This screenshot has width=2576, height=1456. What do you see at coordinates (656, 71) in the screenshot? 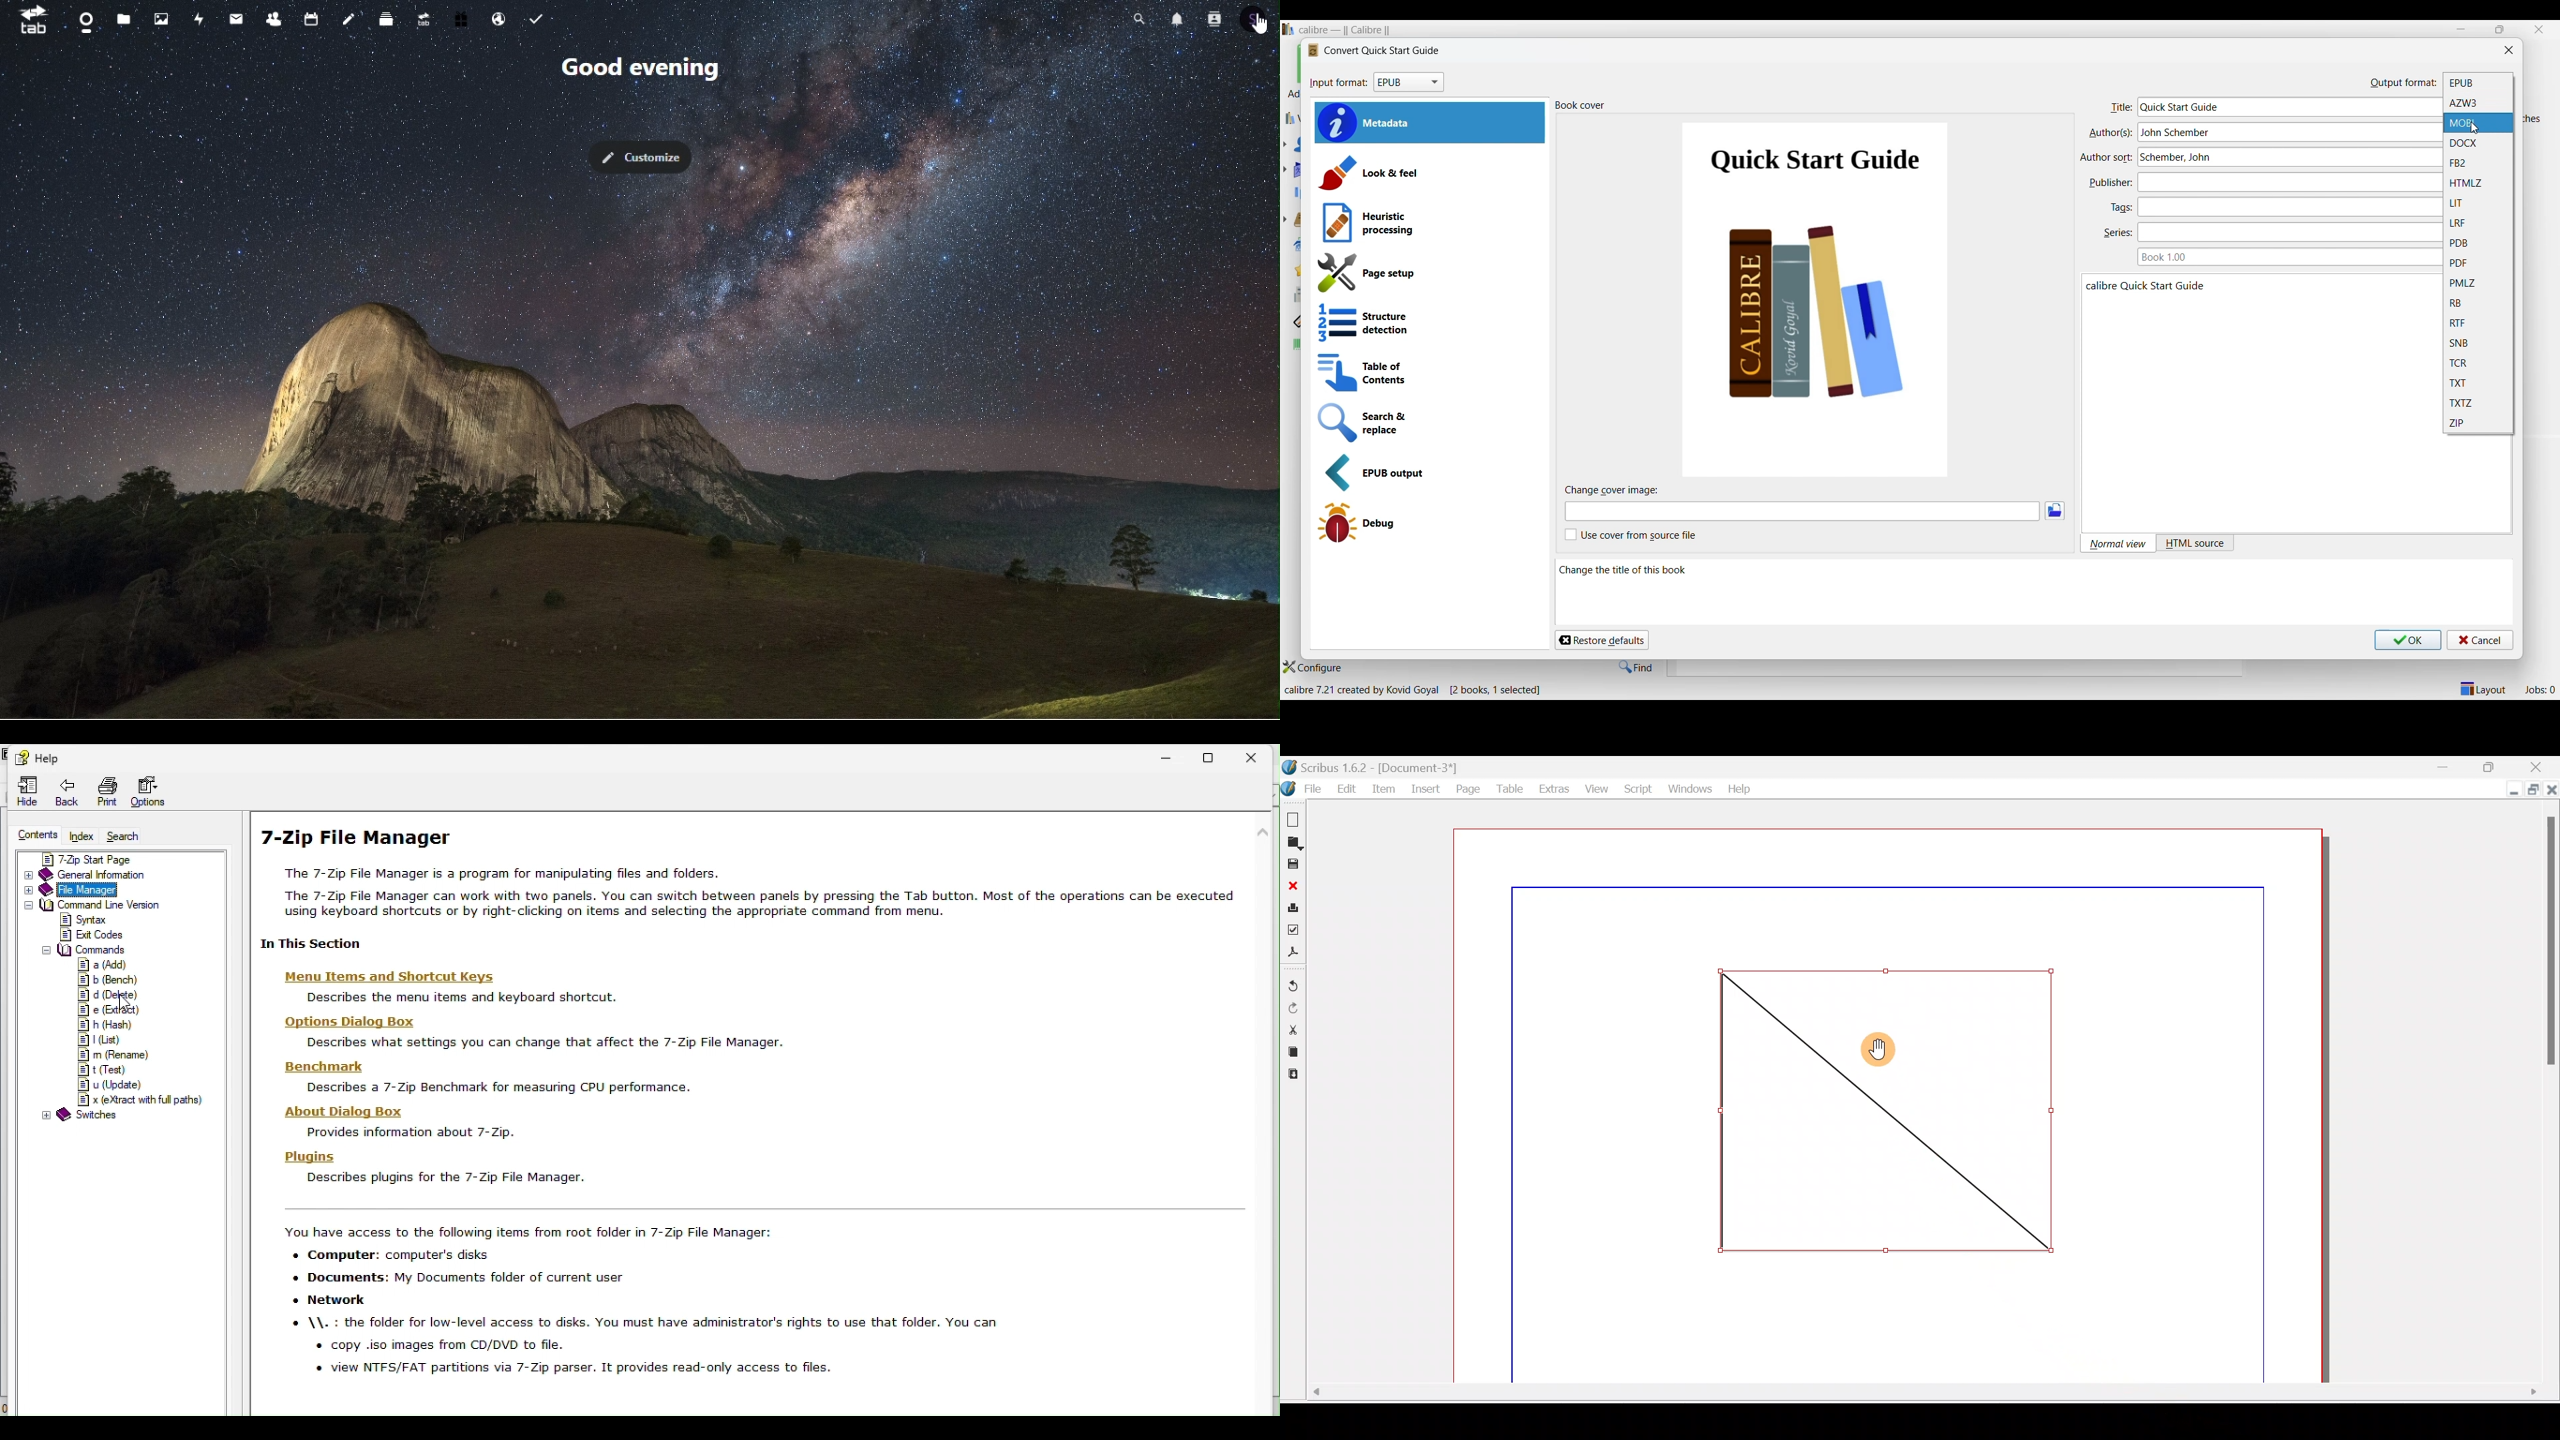
I see `Good evening` at bounding box center [656, 71].